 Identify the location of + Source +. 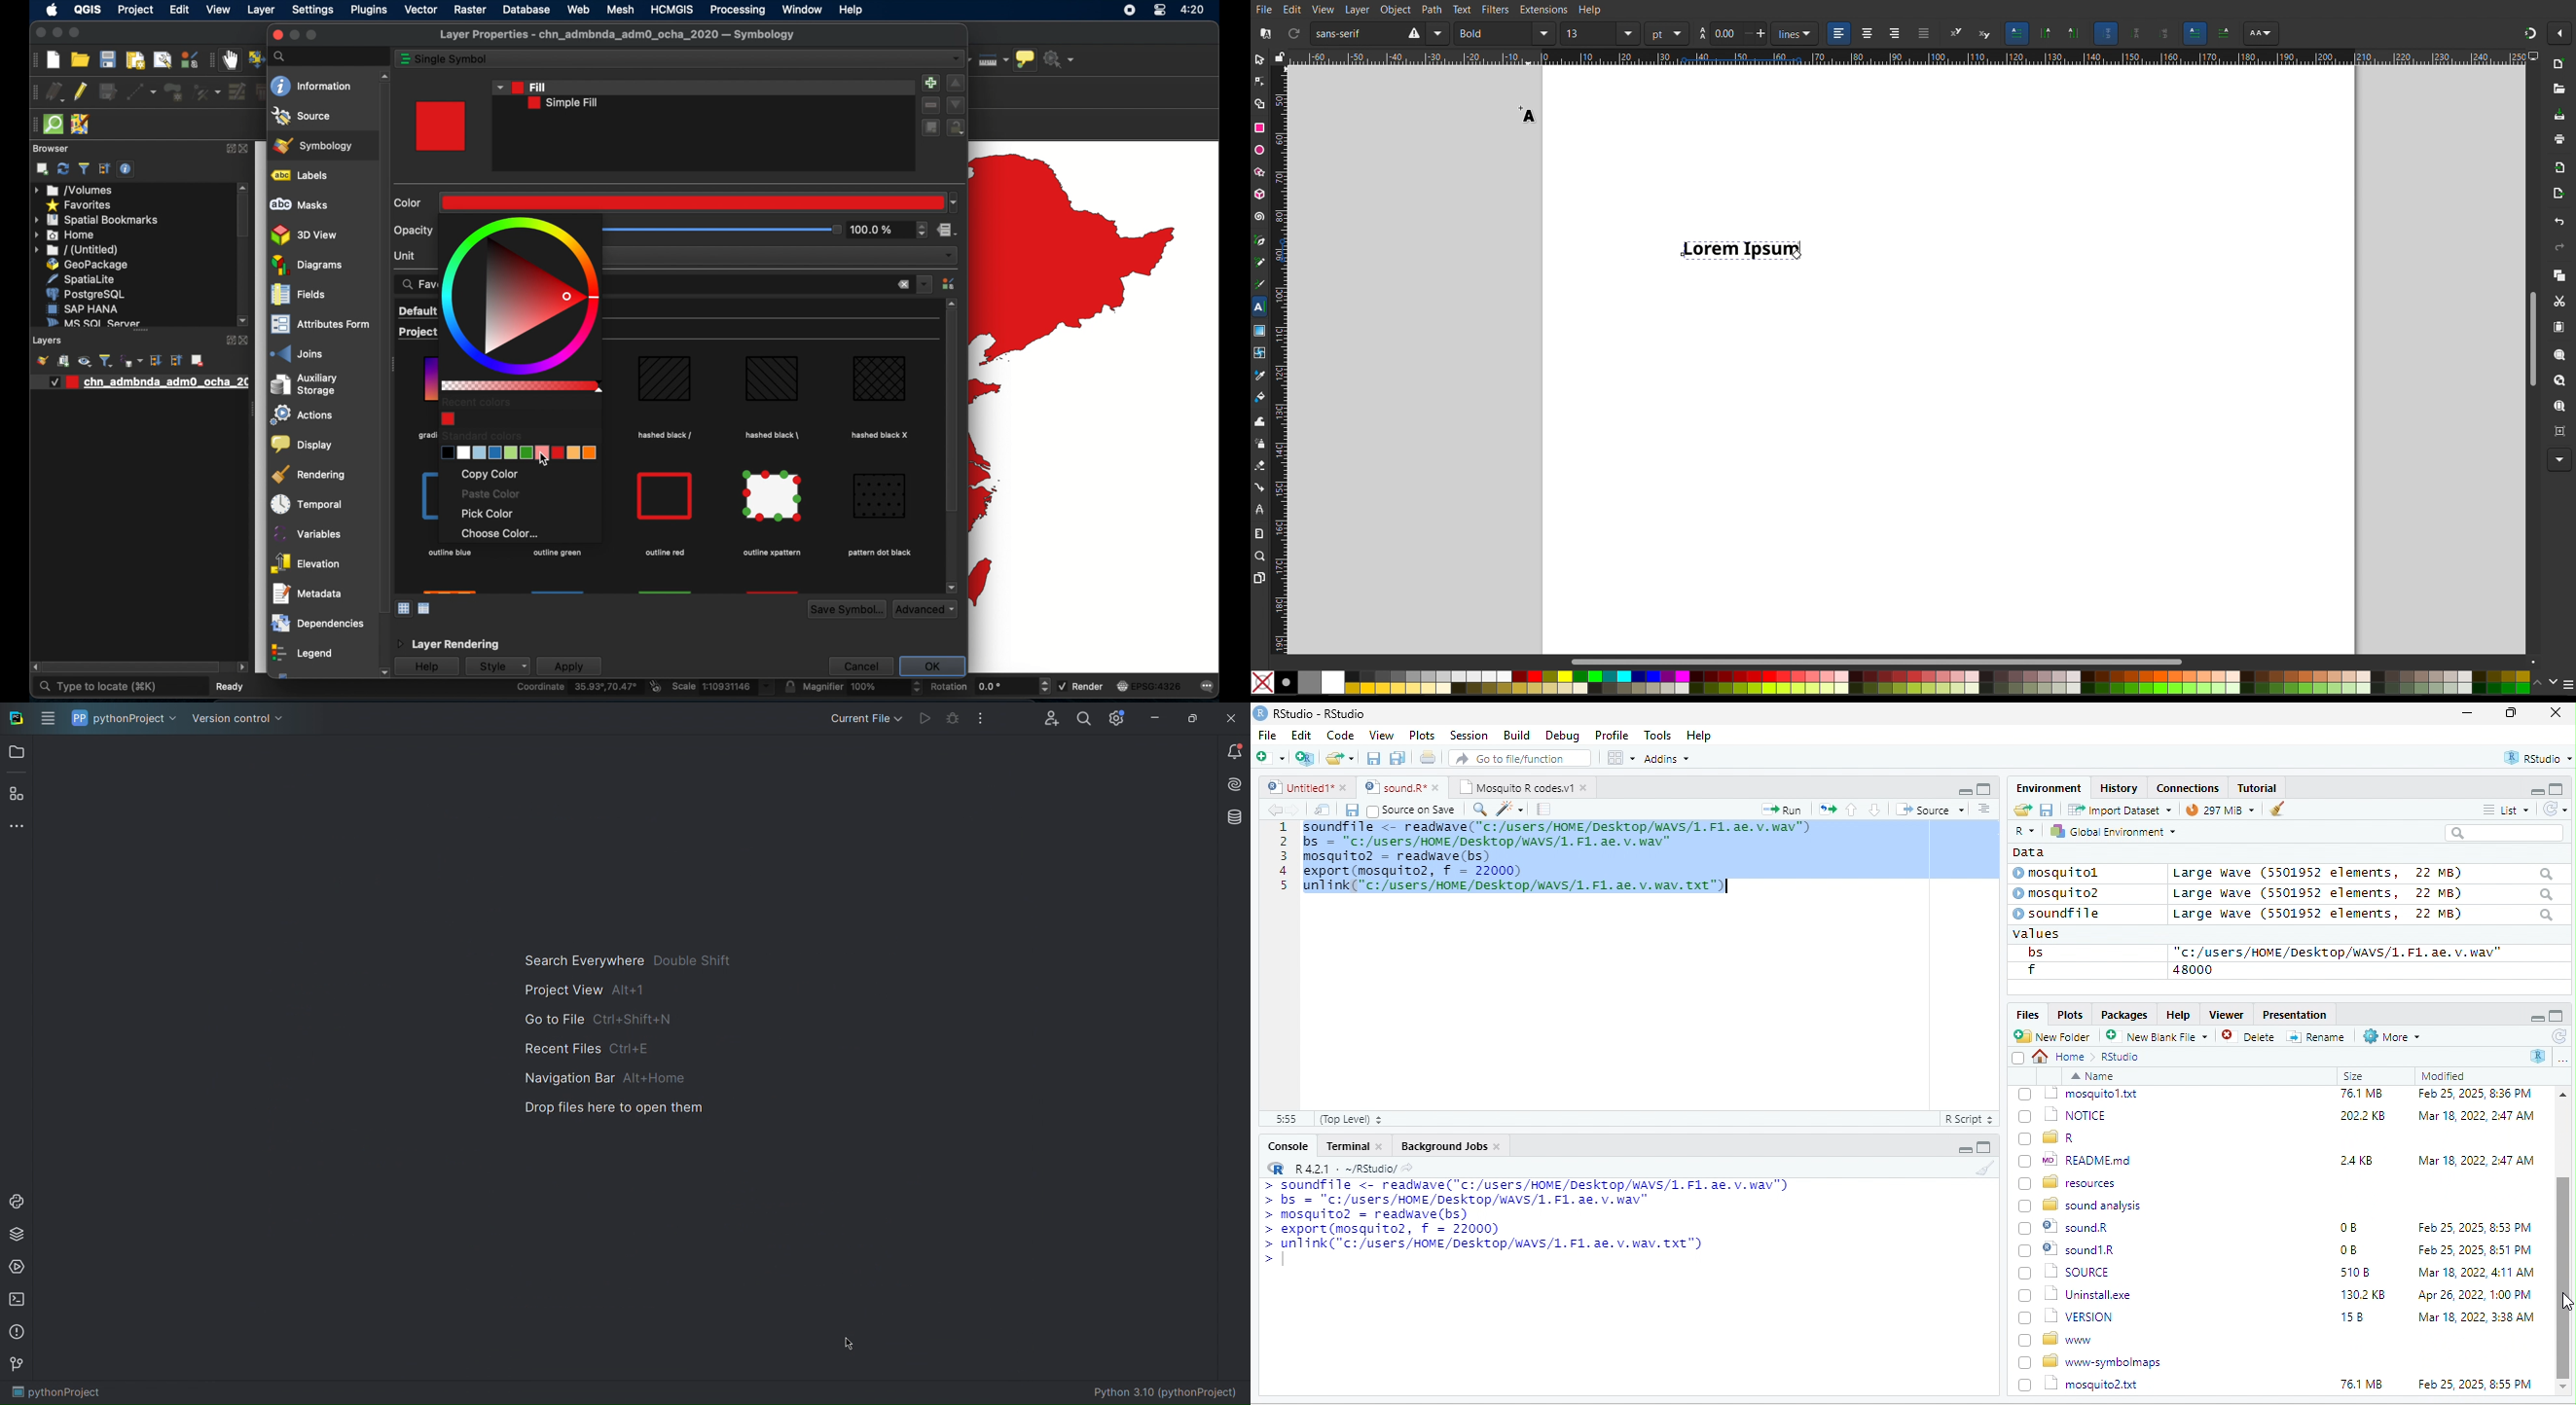
(1930, 809).